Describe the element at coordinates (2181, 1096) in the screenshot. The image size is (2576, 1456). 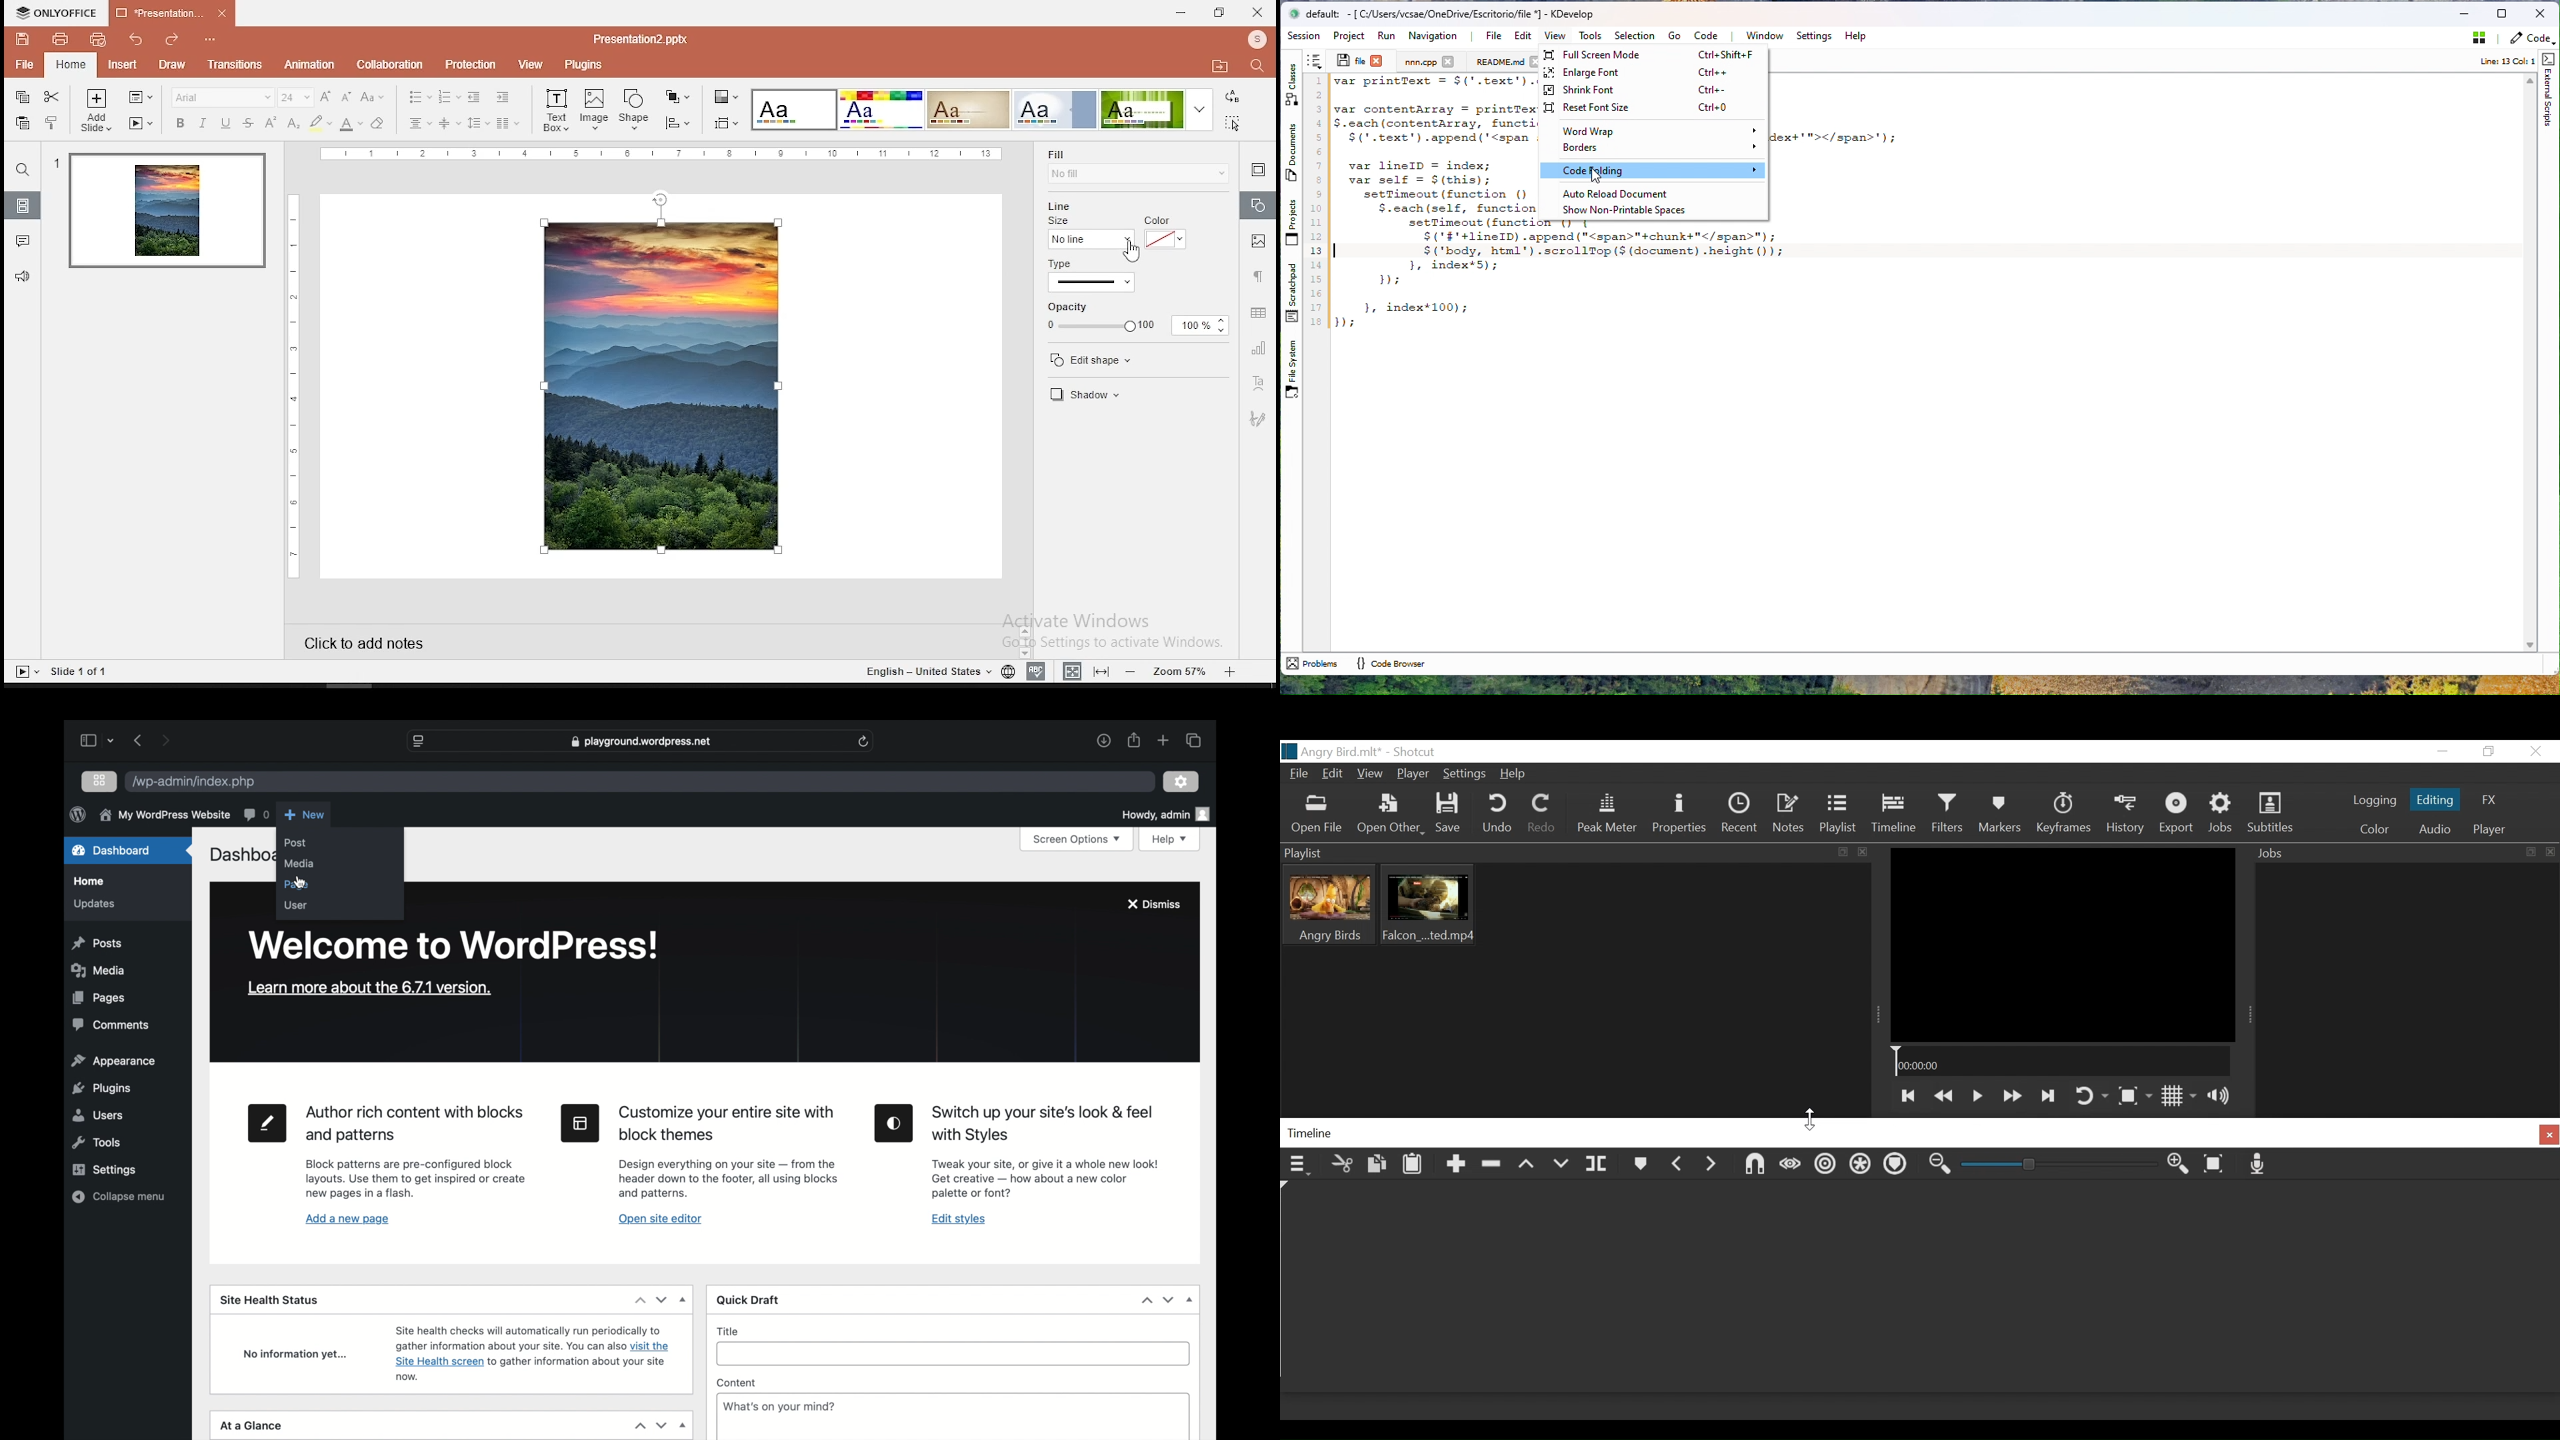
I see `Toggle display grid on player` at that location.